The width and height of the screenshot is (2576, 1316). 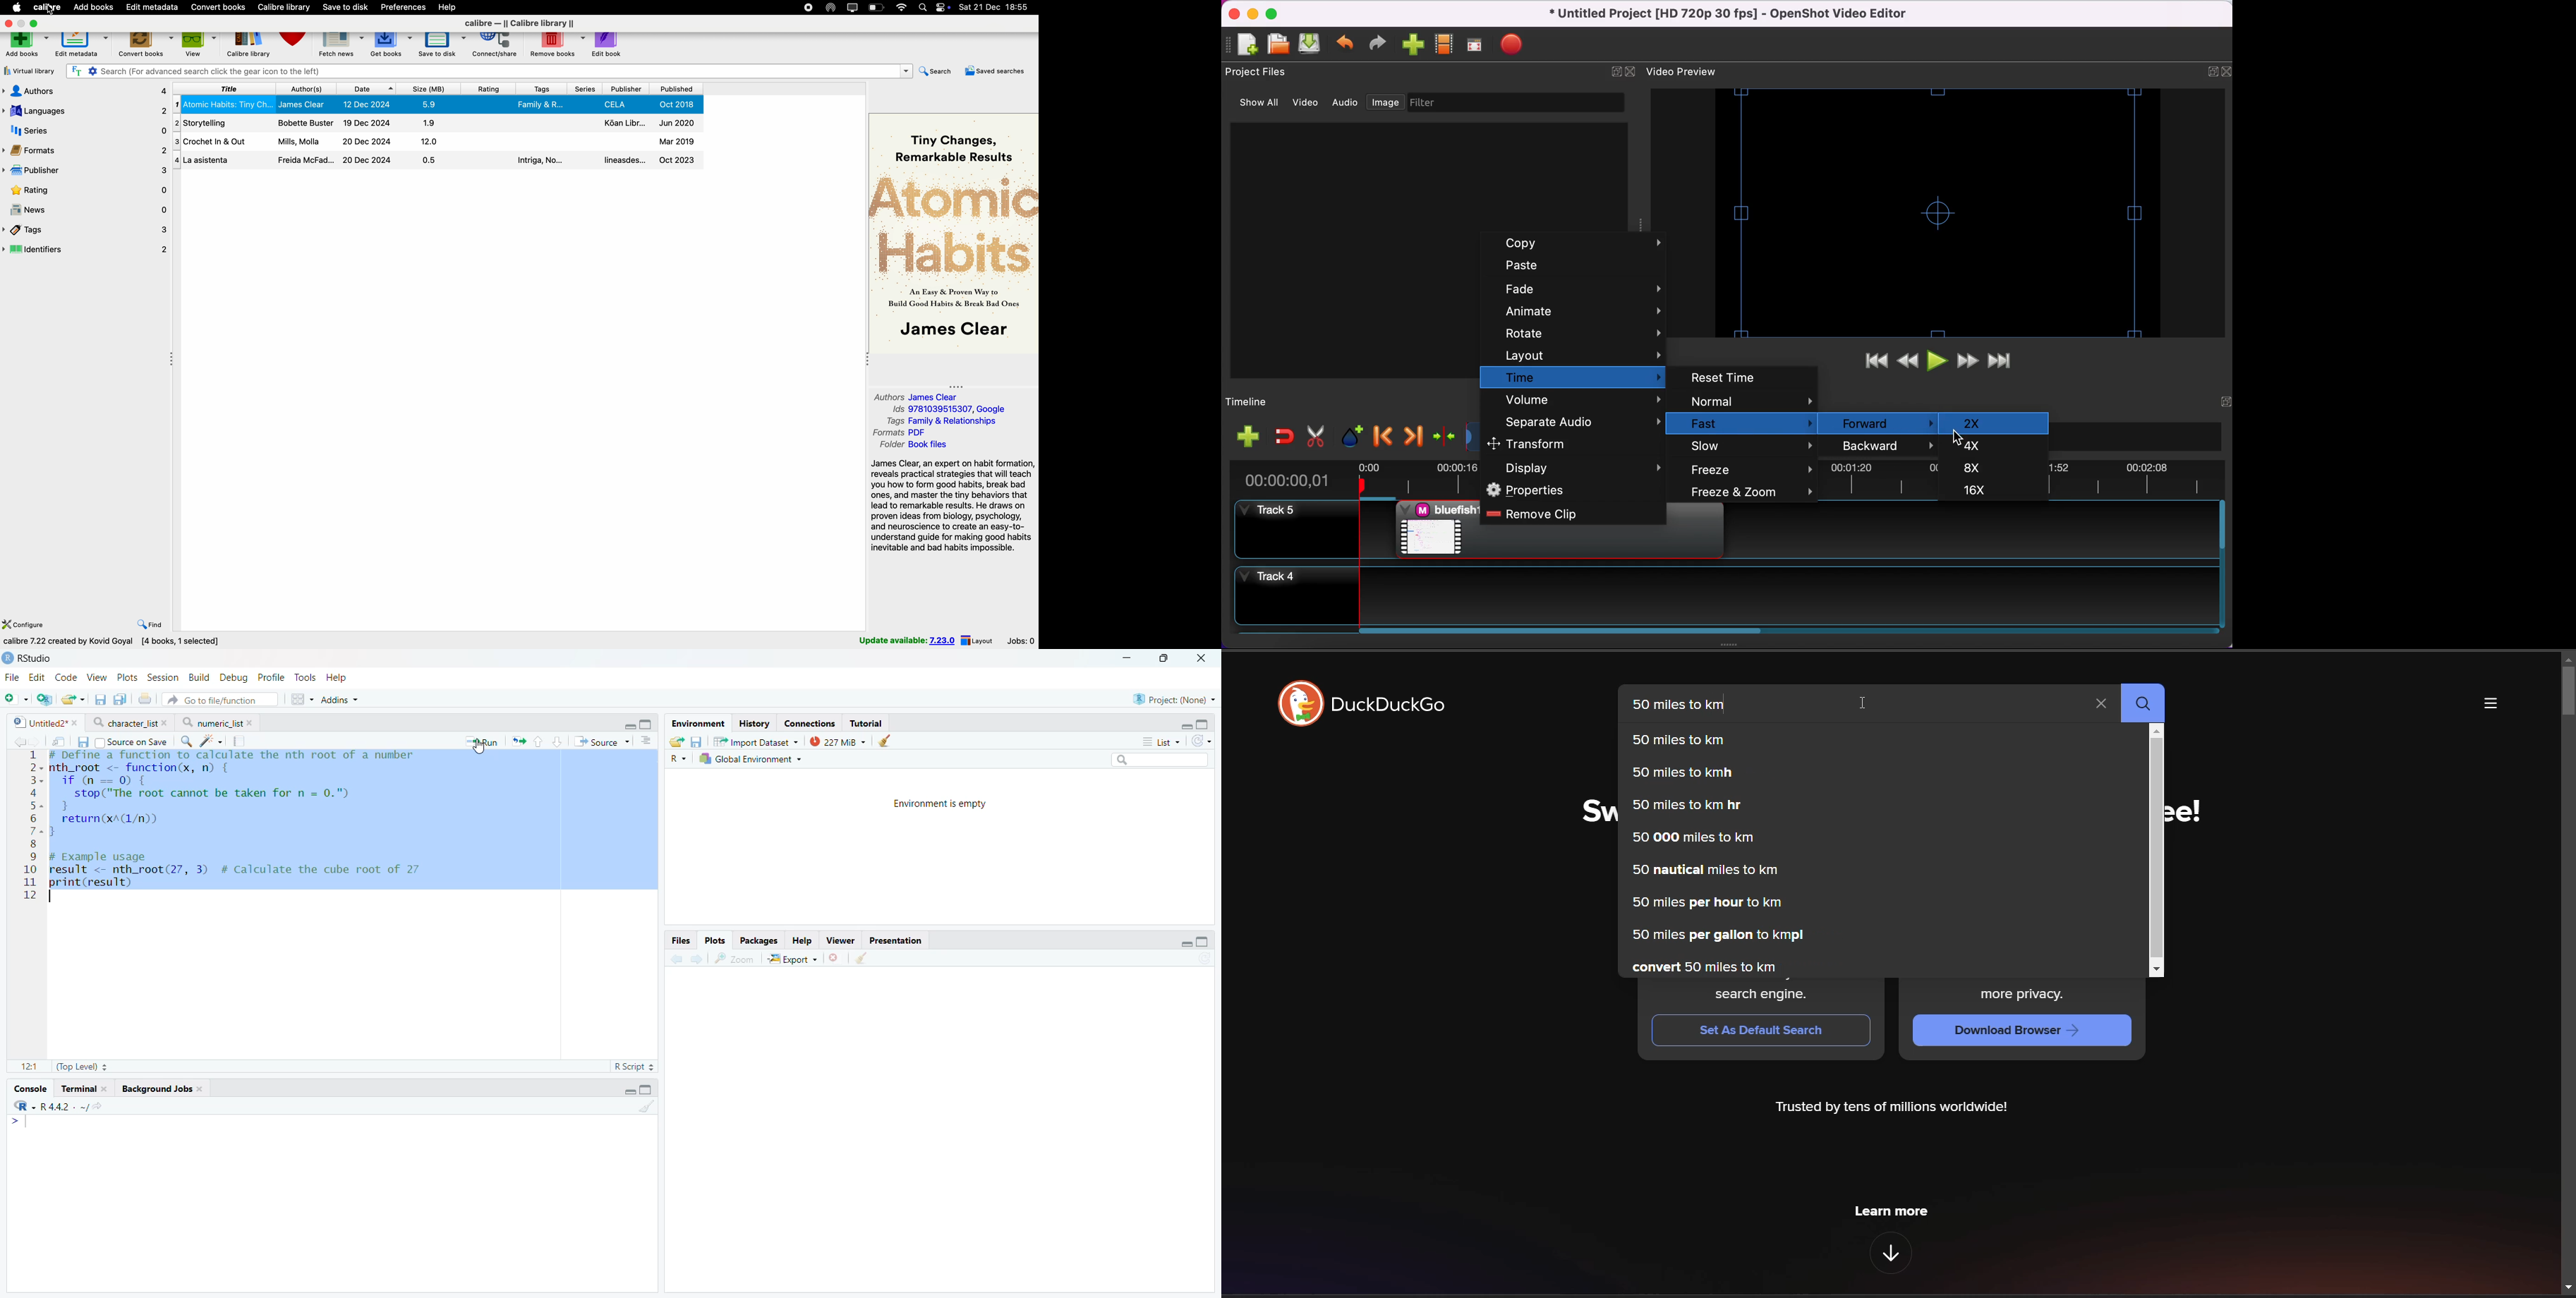 What do you see at coordinates (629, 725) in the screenshot?
I see `Hide` at bounding box center [629, 725].